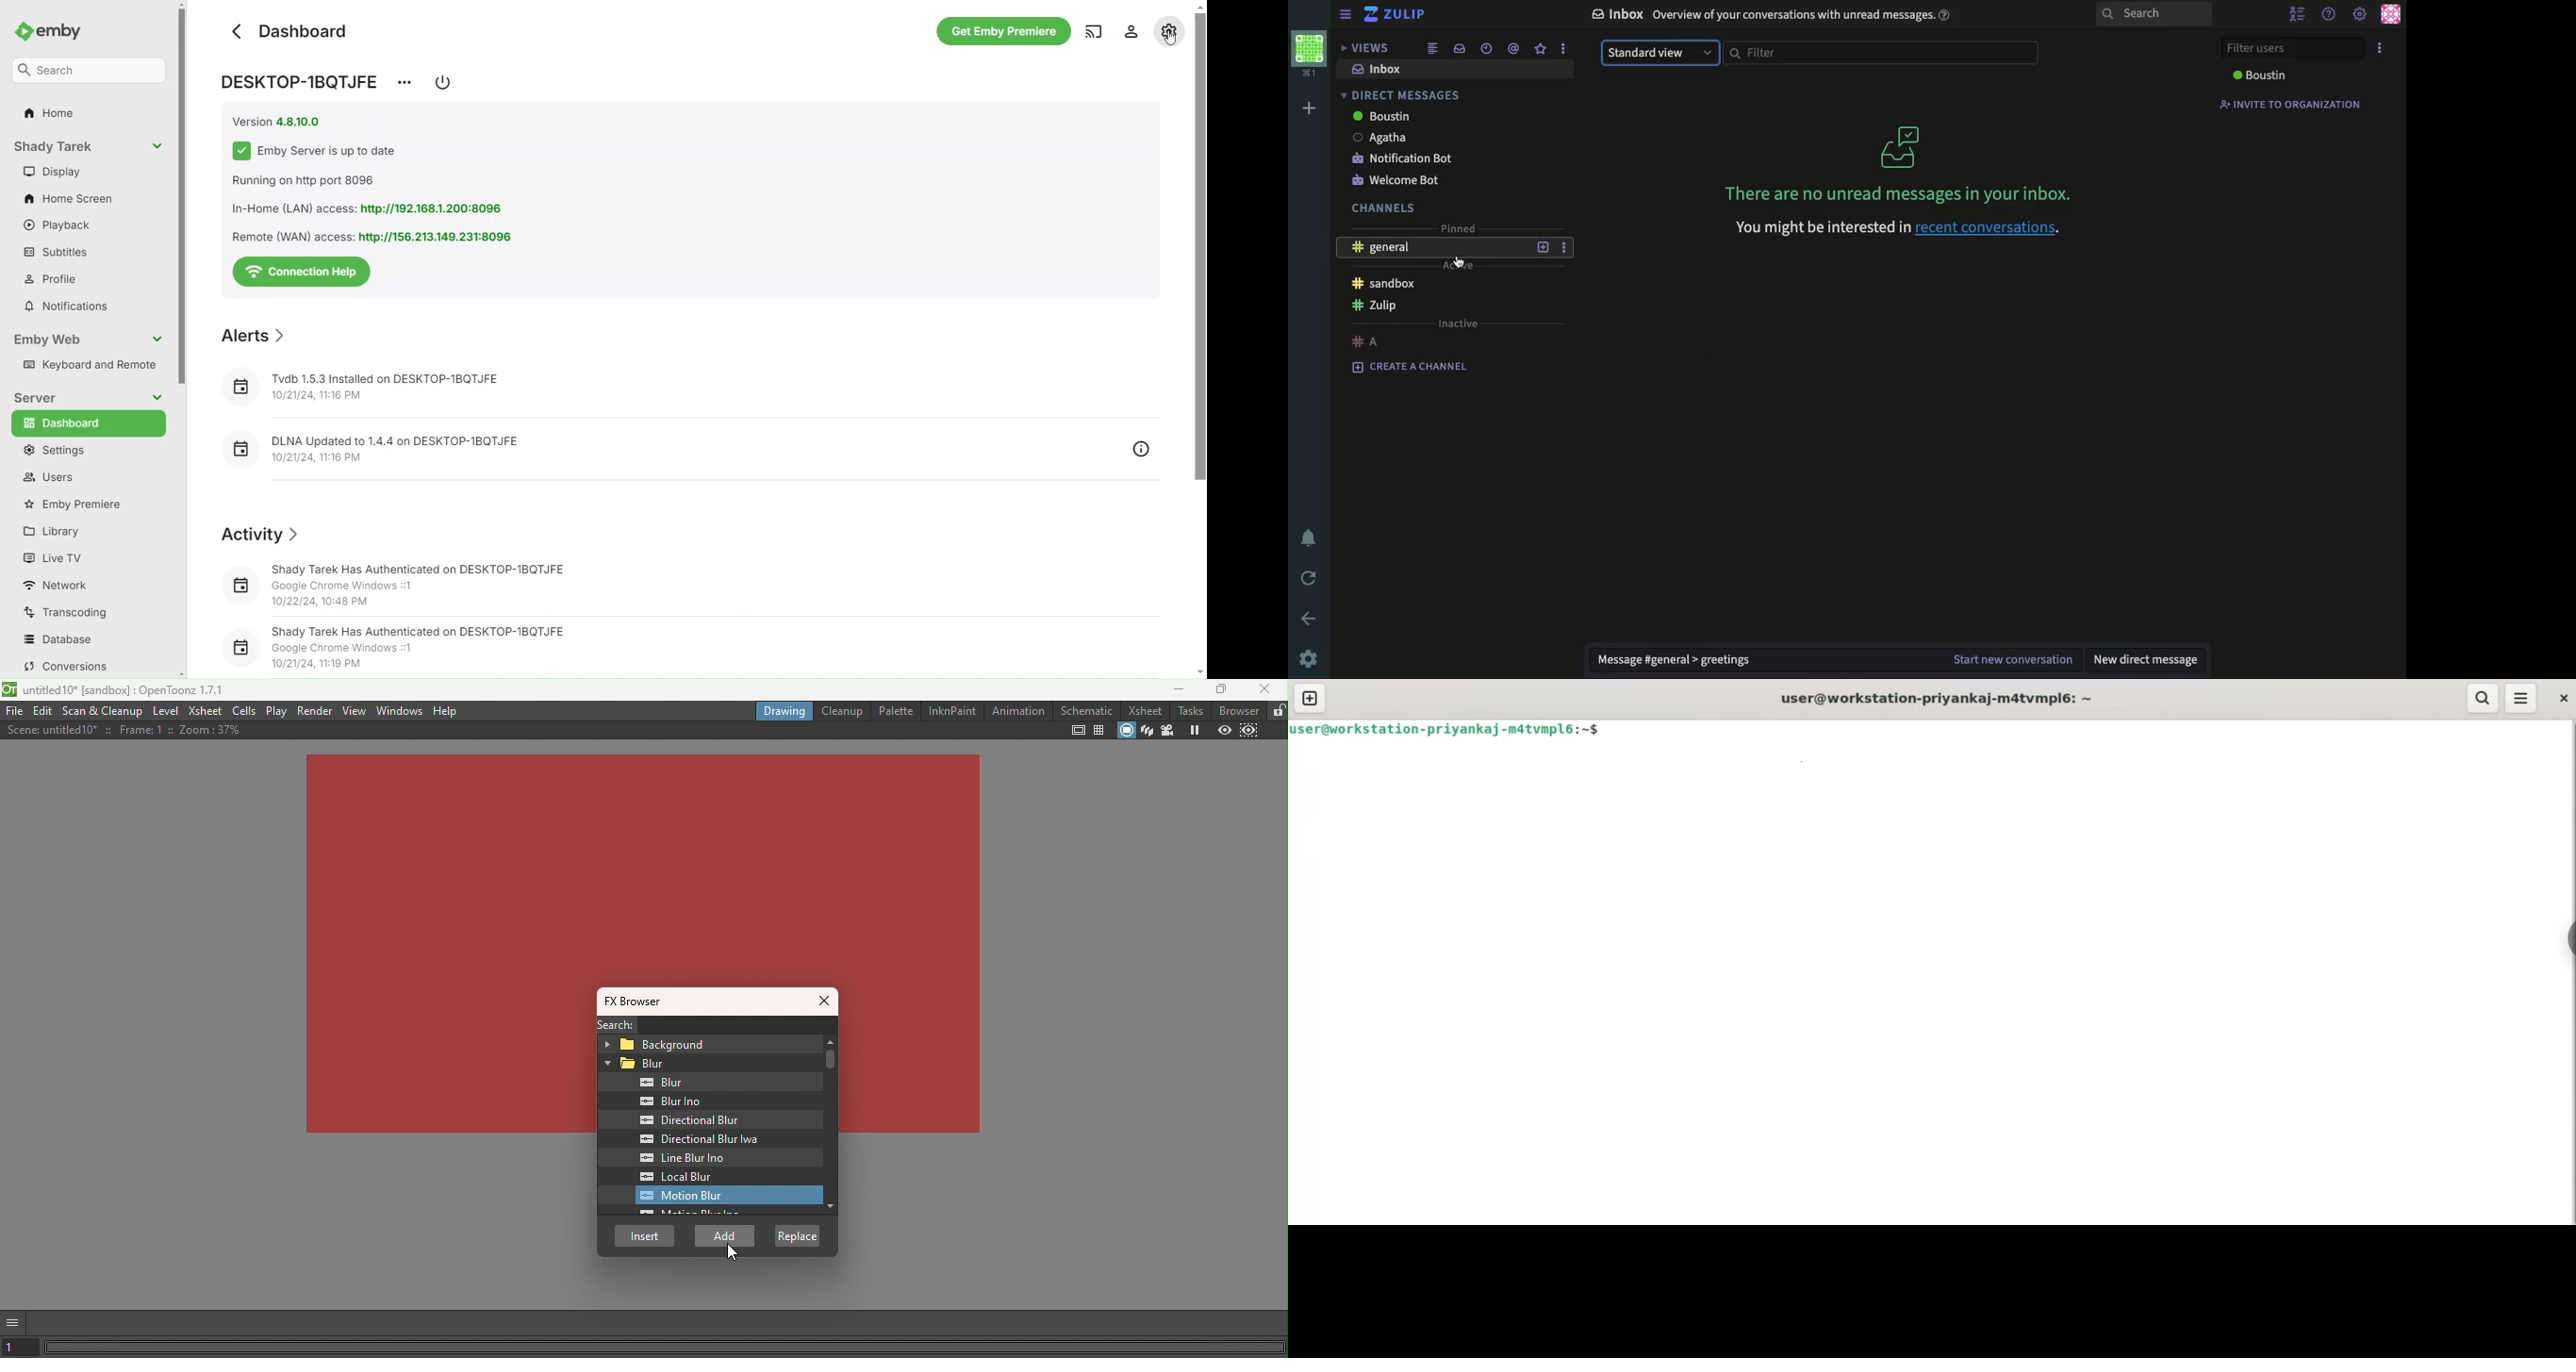 The height and width of the screenshot is (1372, 2576). What do you see at coordinates (2298, 12) in the screenshot?
I see `hide user list` at bounding box center [2298, 12].